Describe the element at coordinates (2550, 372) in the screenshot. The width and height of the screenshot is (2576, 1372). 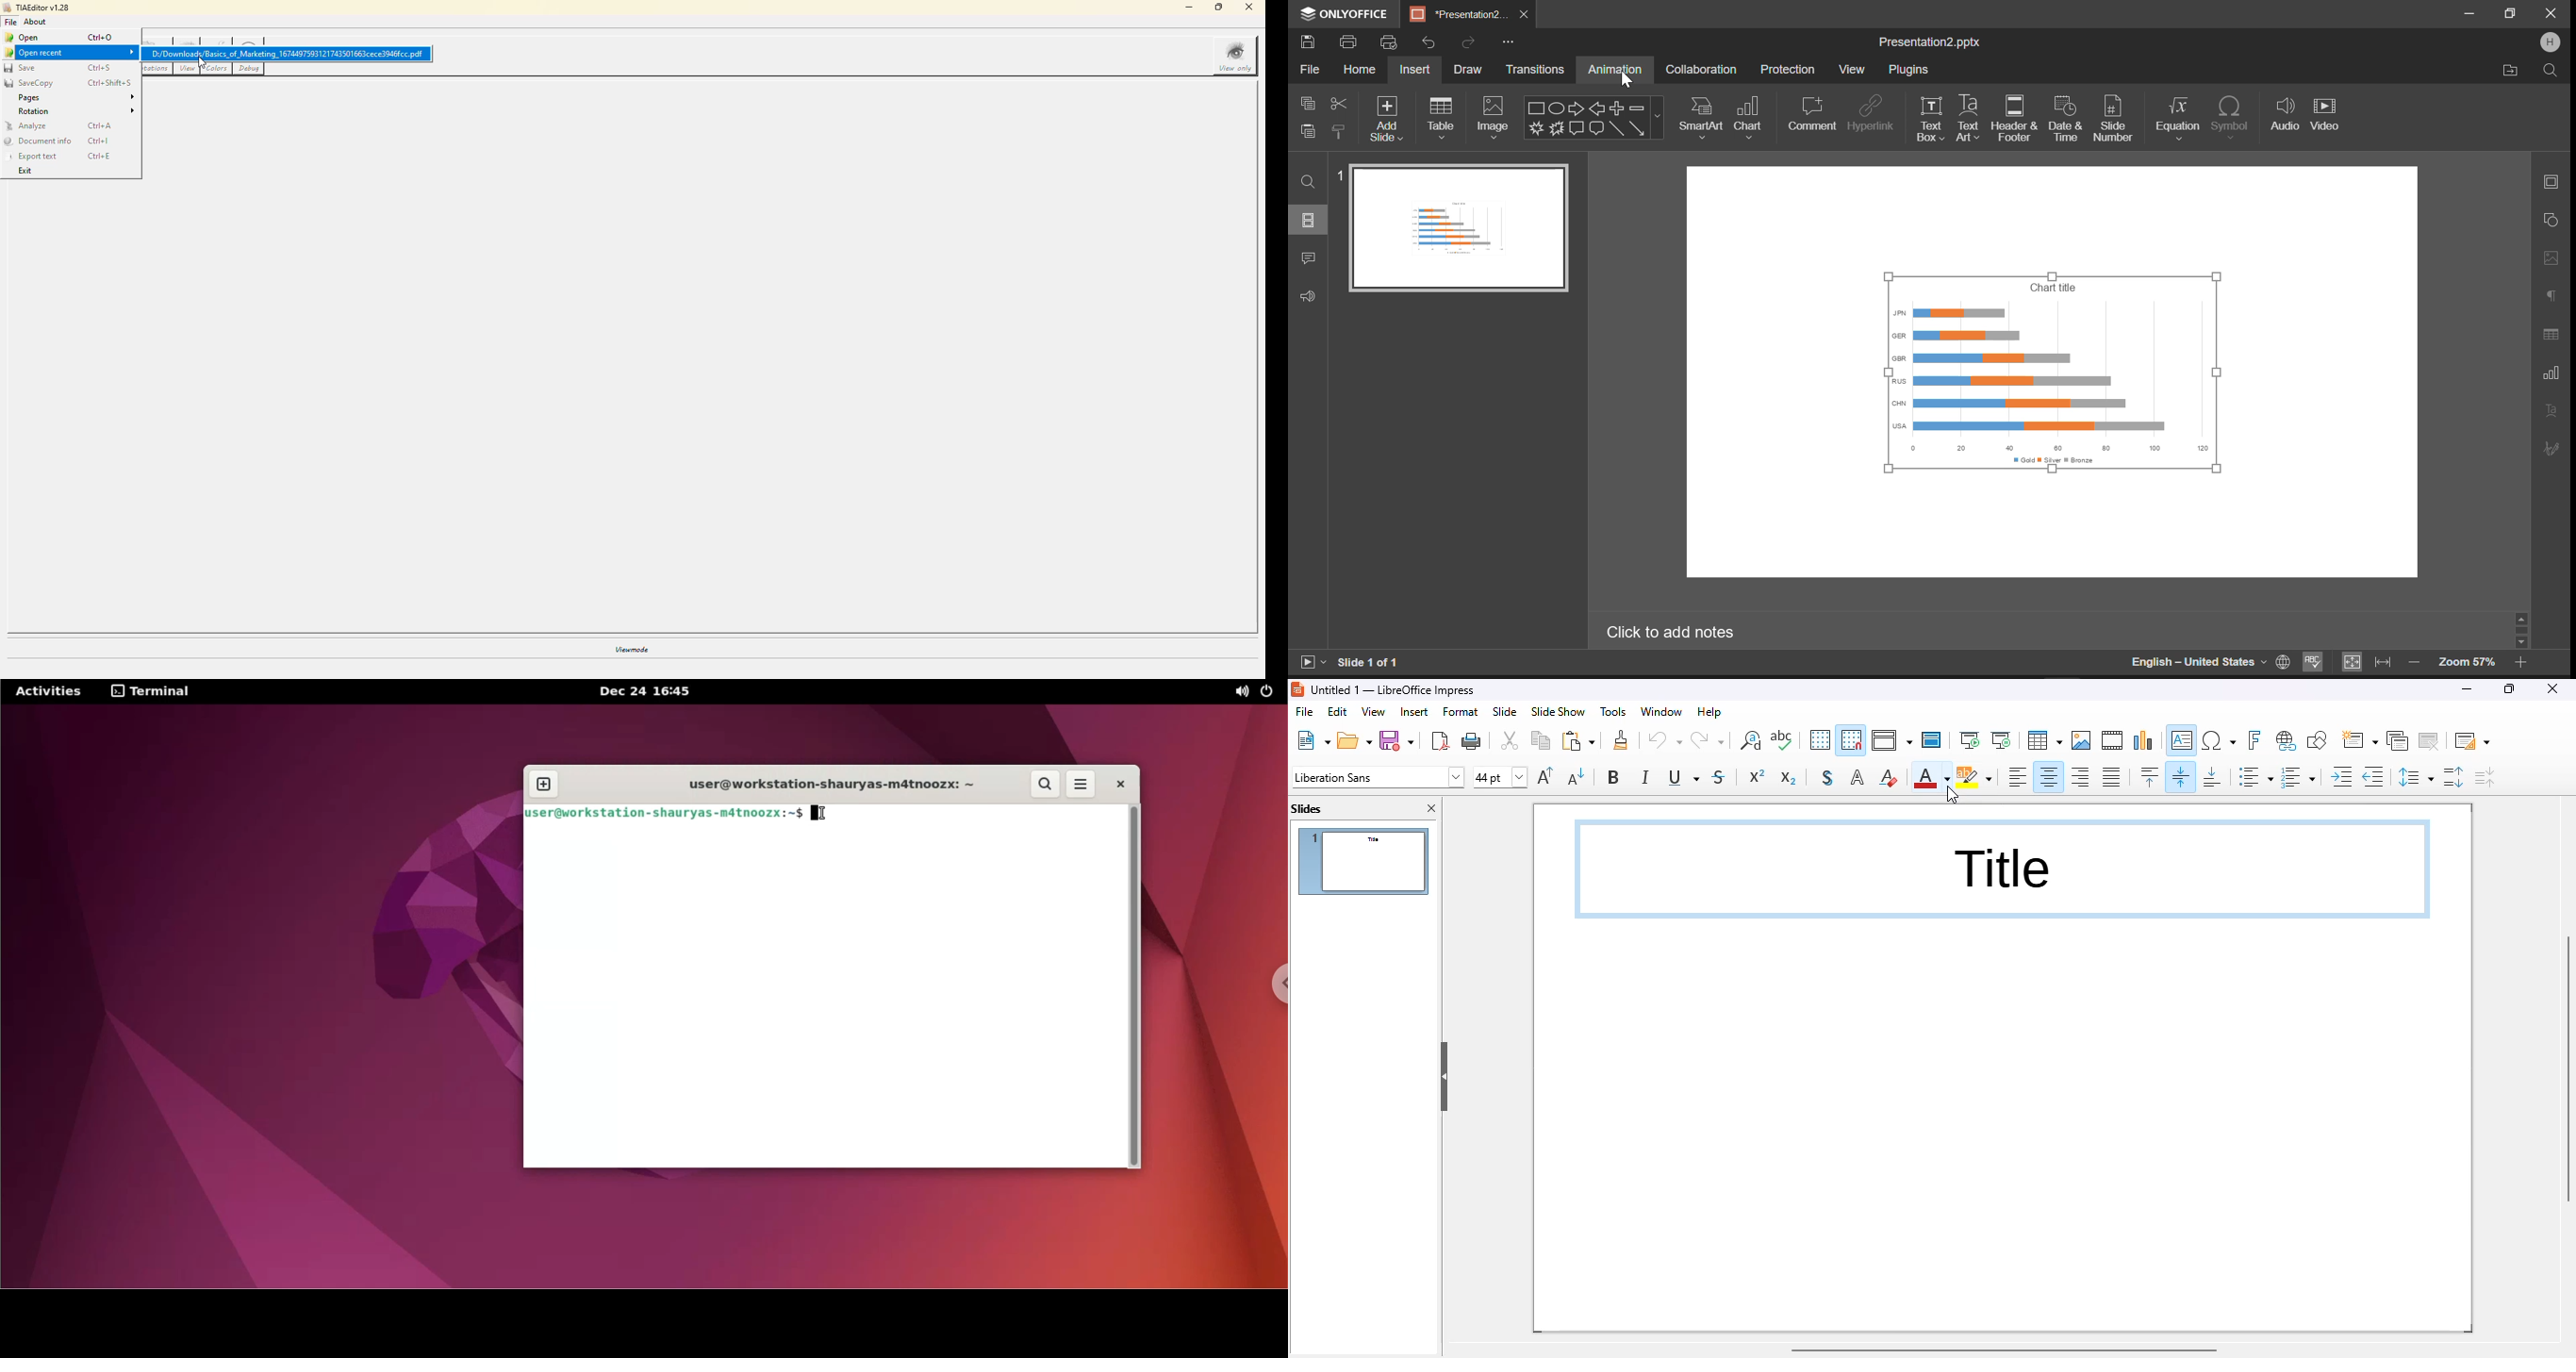
I see `Chart Settings` at that location.